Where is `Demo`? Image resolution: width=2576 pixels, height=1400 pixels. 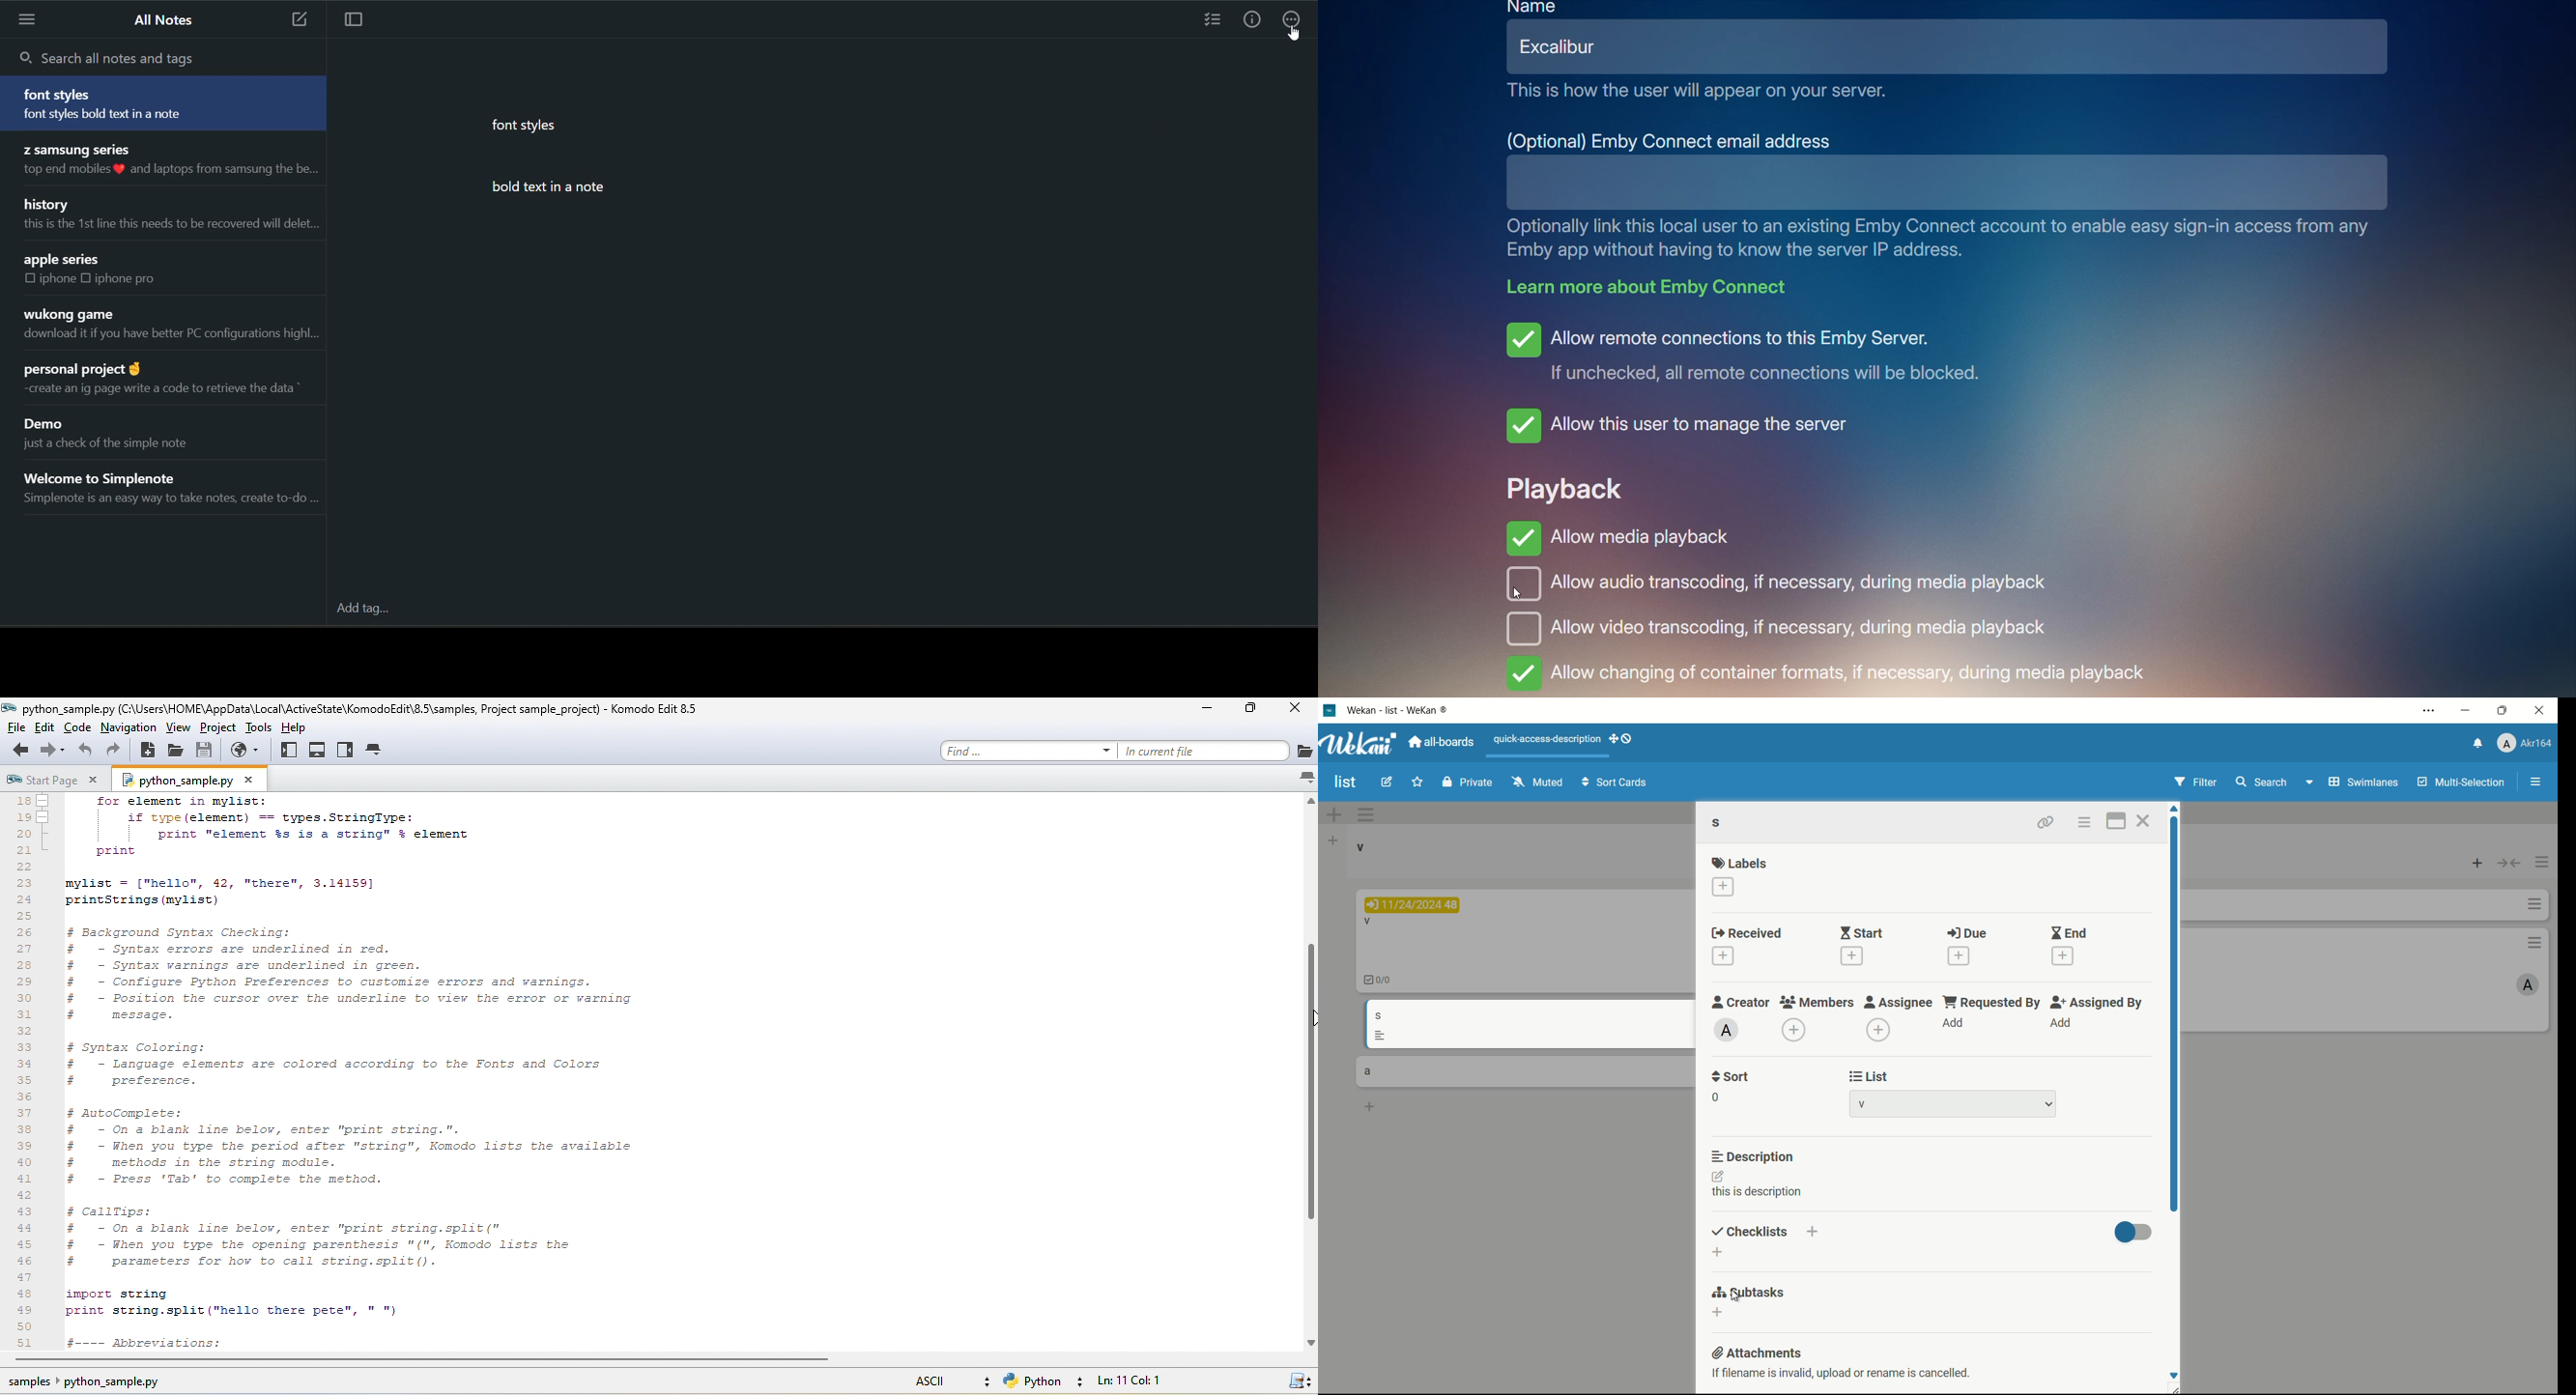 Demo is located at coordinates (49, 426).